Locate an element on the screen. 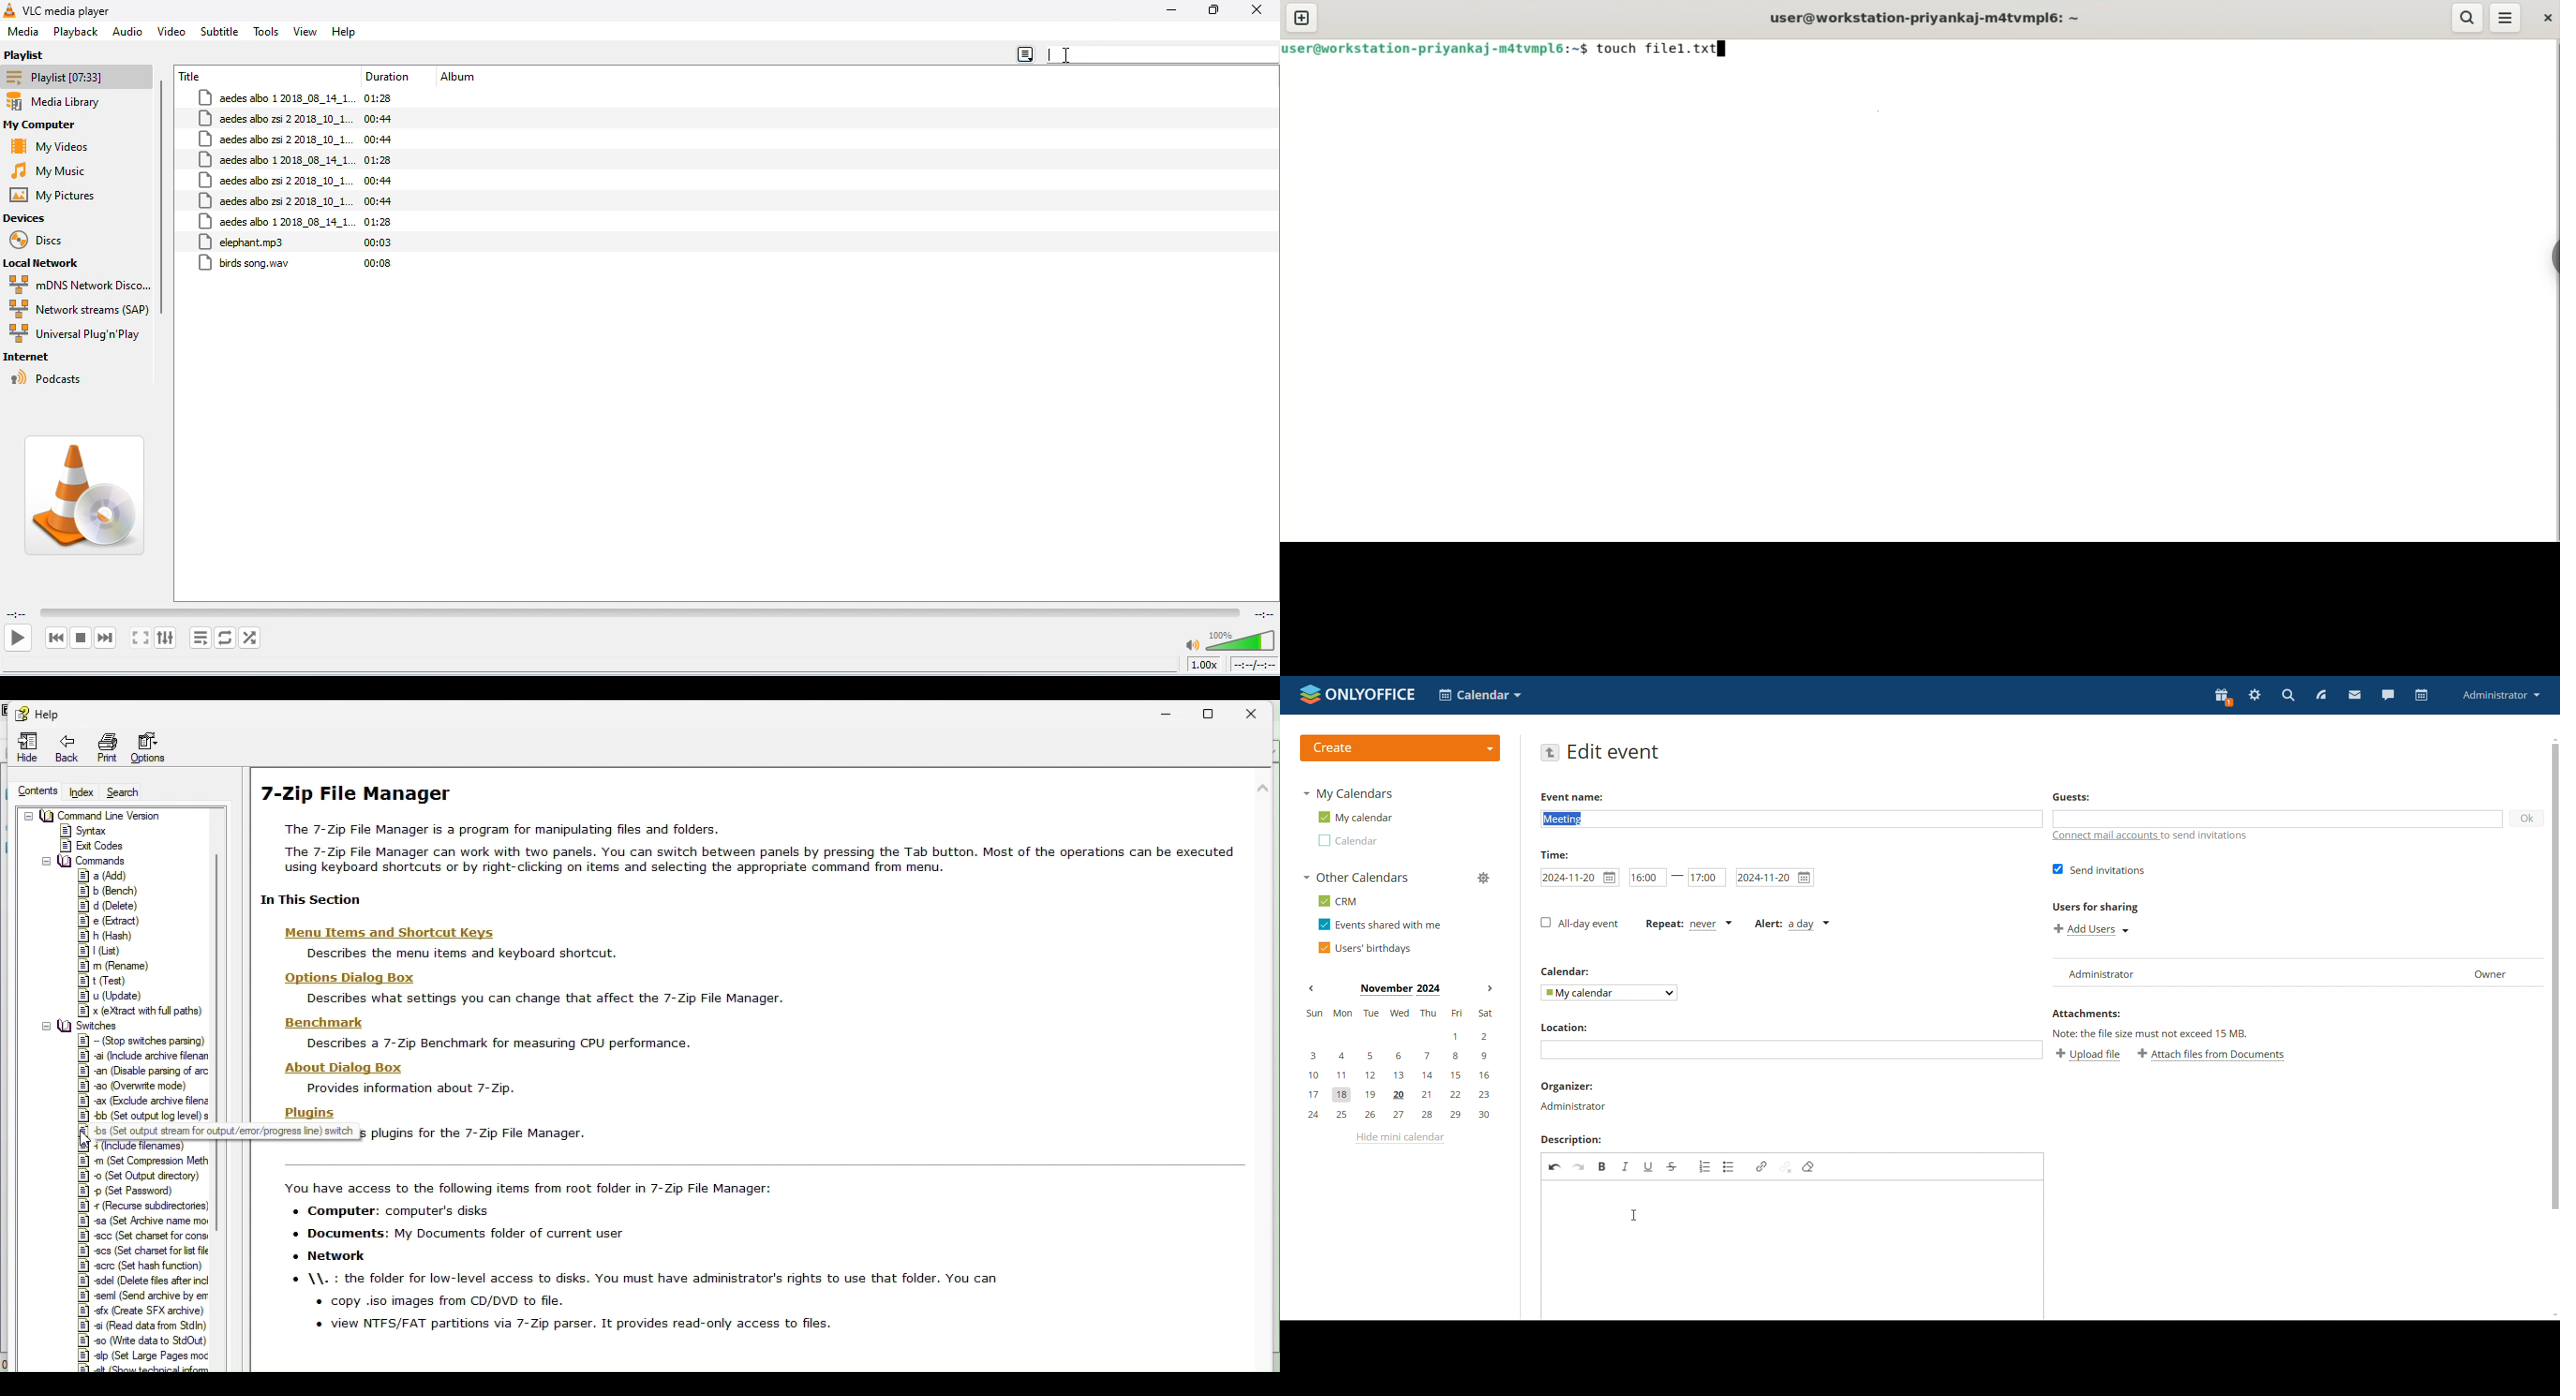  Provides information about 7-Zip. is located at coordinates (409, 1089).